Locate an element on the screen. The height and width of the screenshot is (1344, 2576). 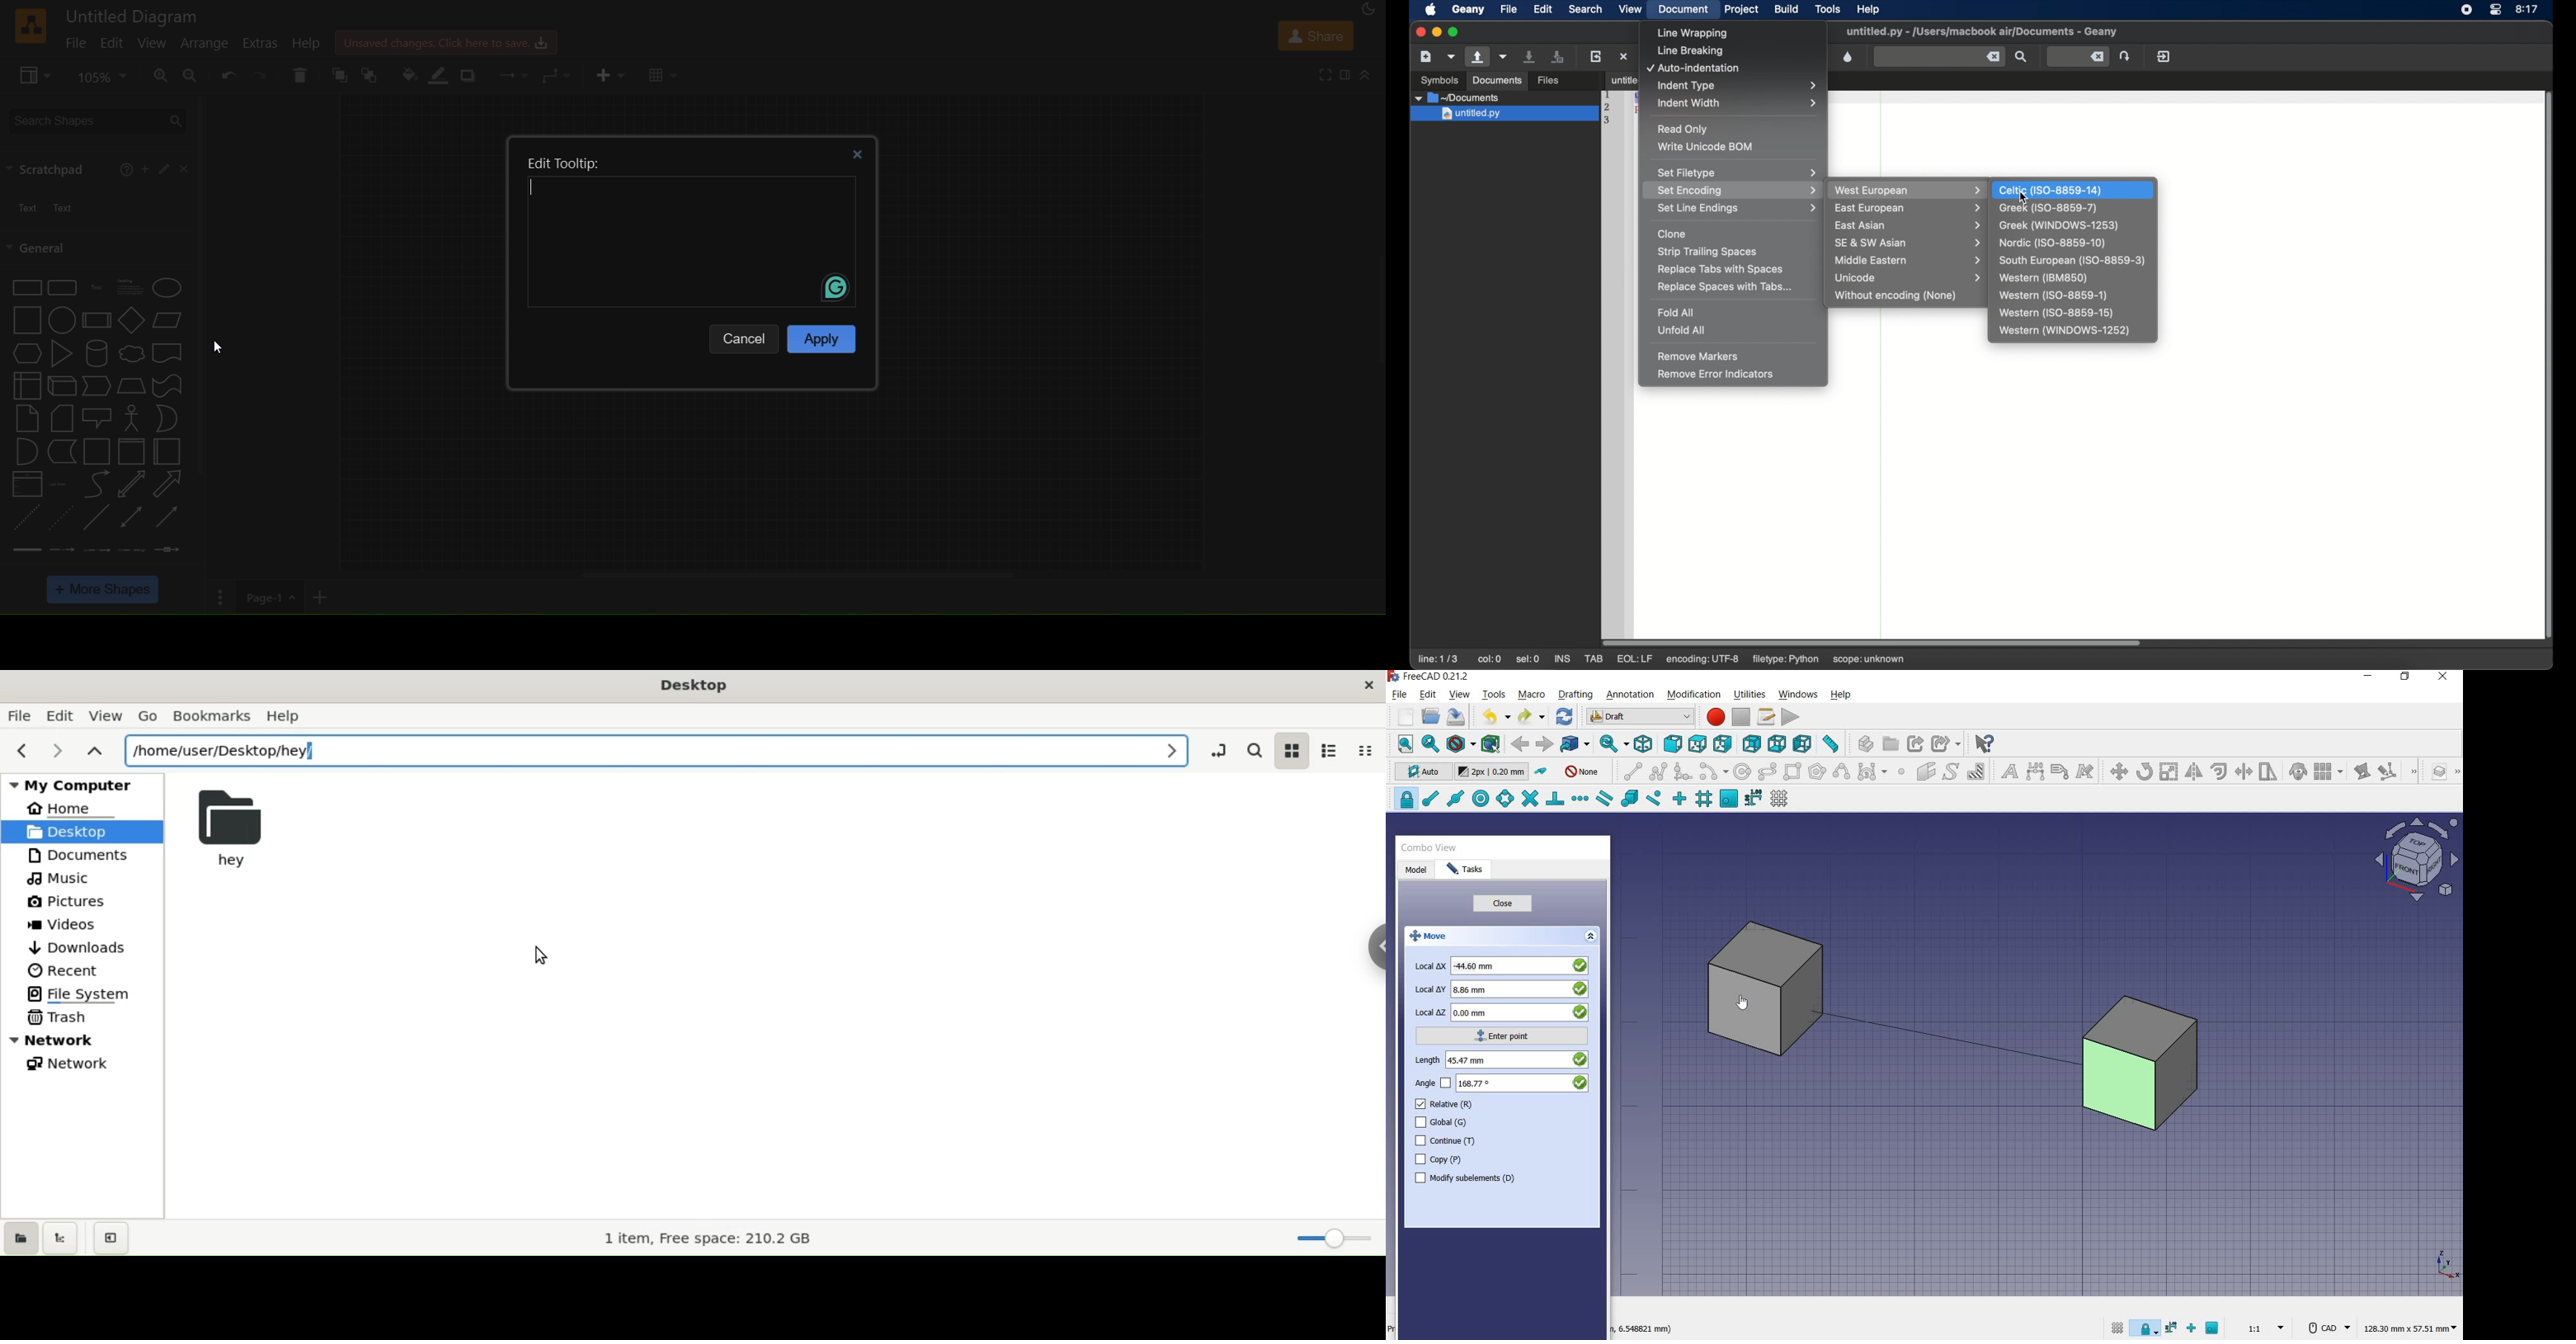
waypoints is located at coordinates (559, 76).